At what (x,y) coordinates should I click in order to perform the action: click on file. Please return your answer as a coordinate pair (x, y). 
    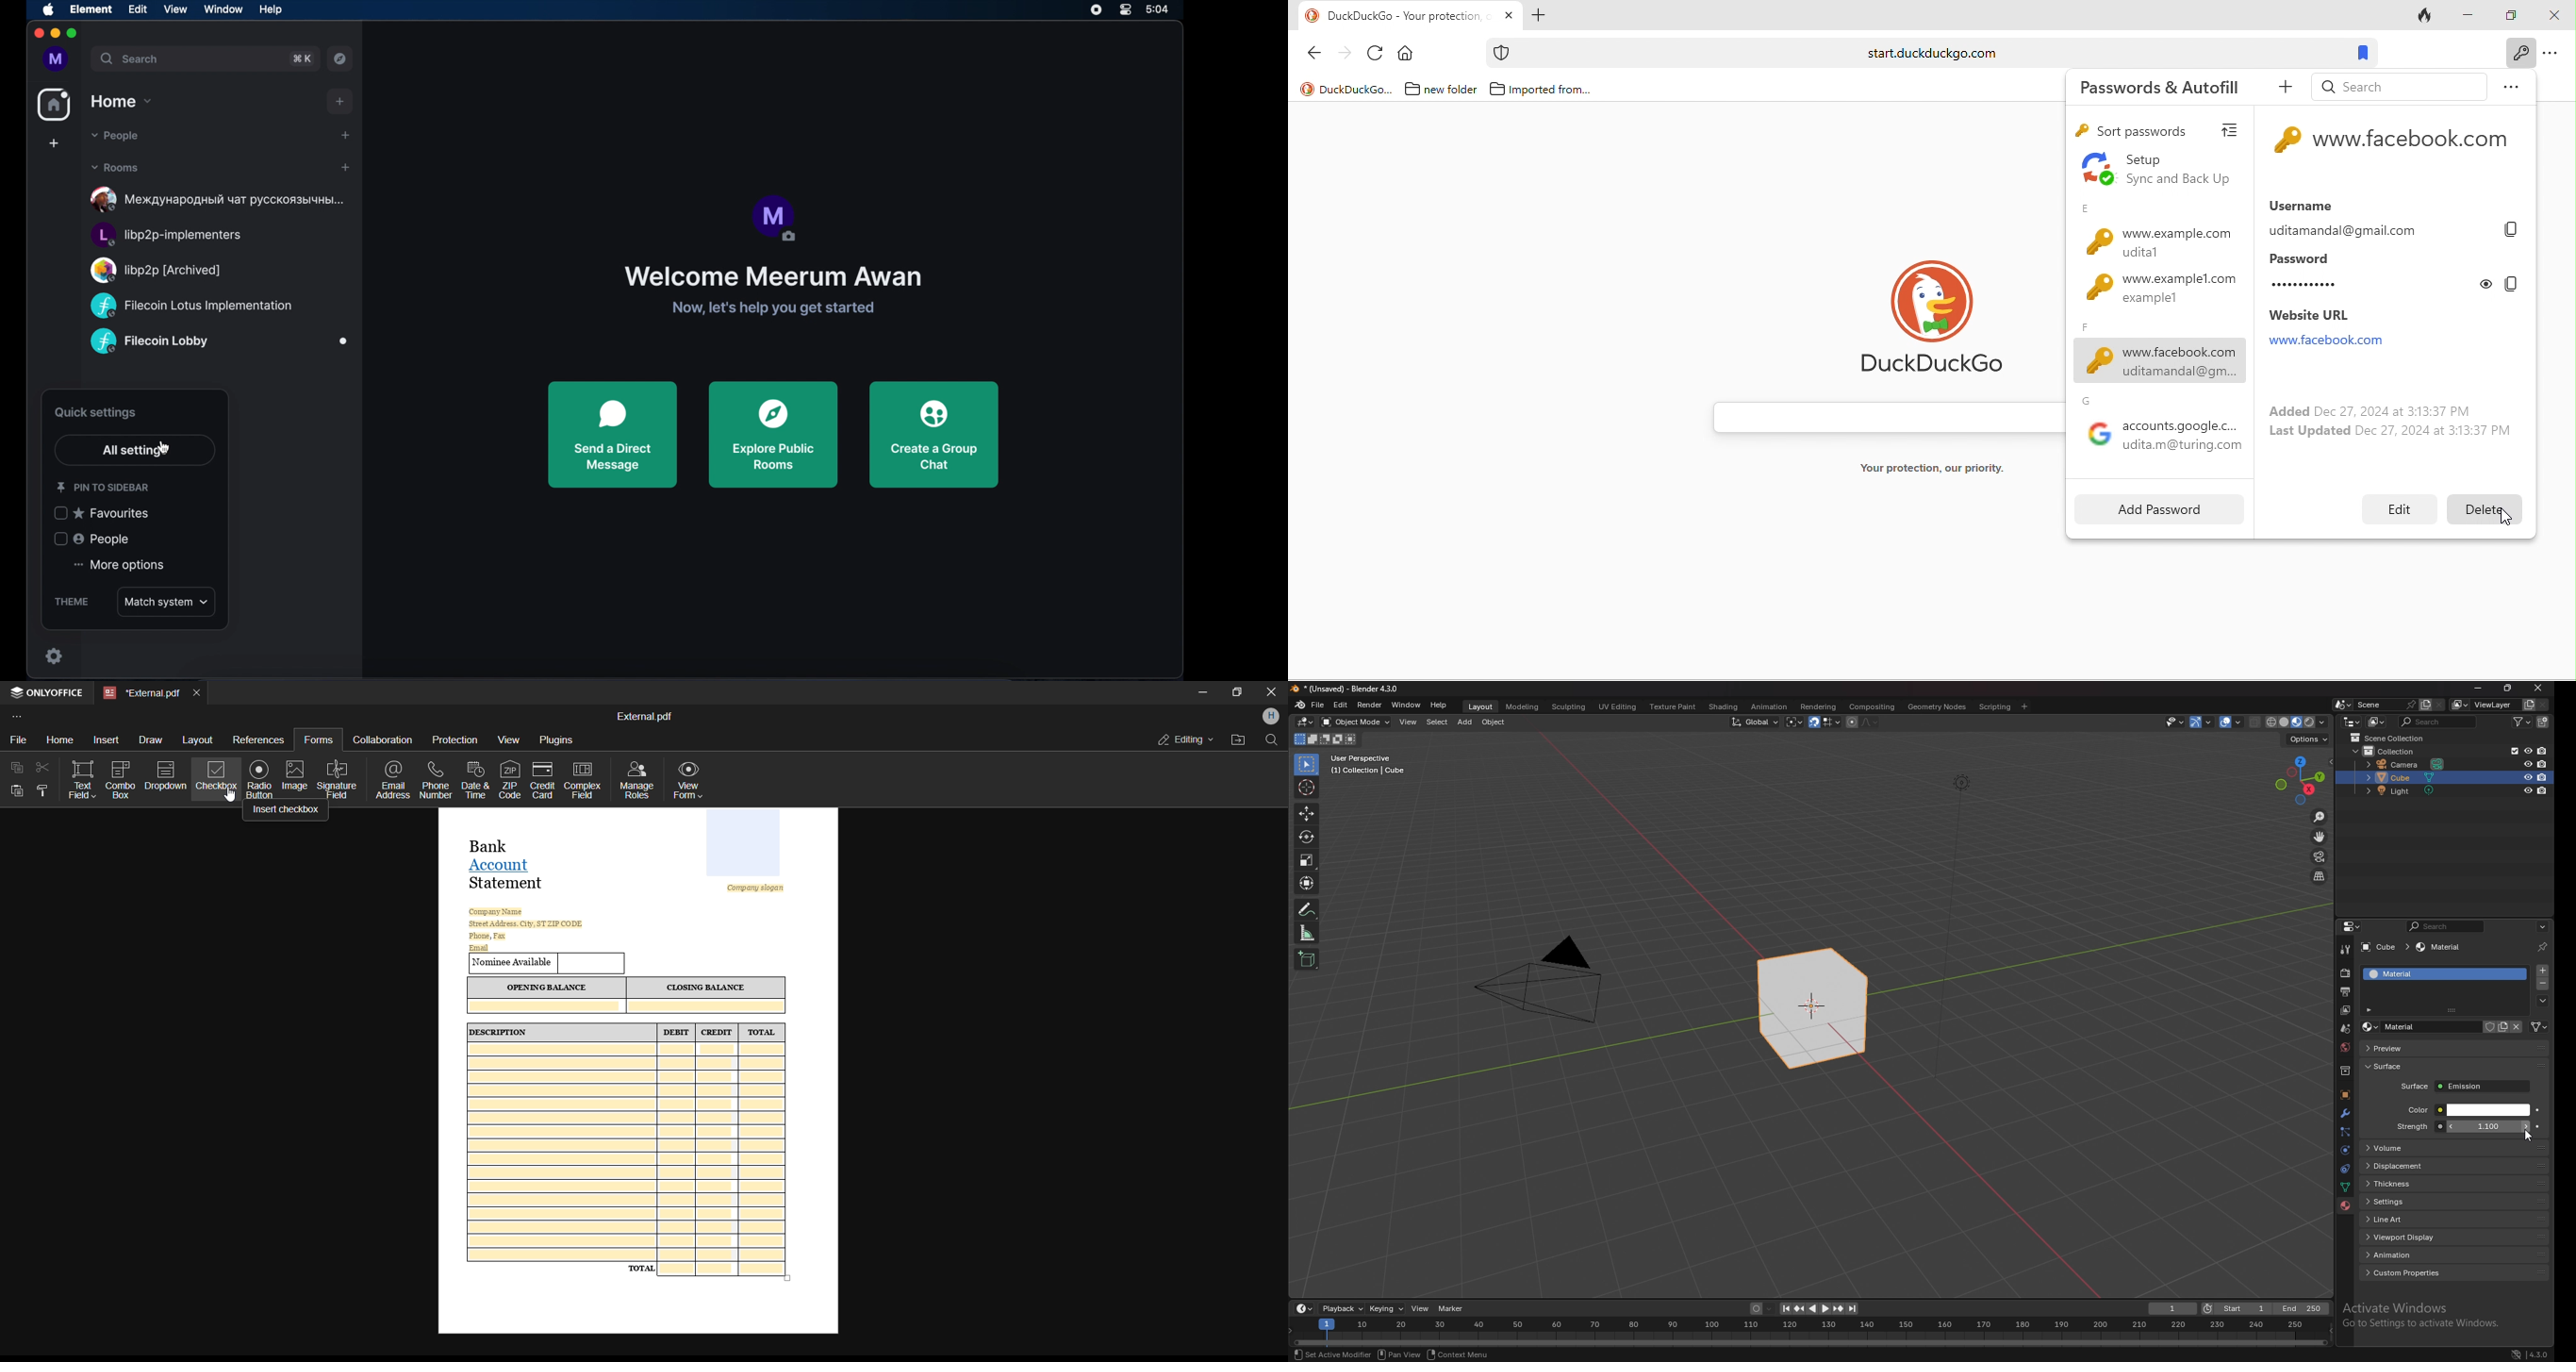
    Looking at the image, I should click on (1320, 704).